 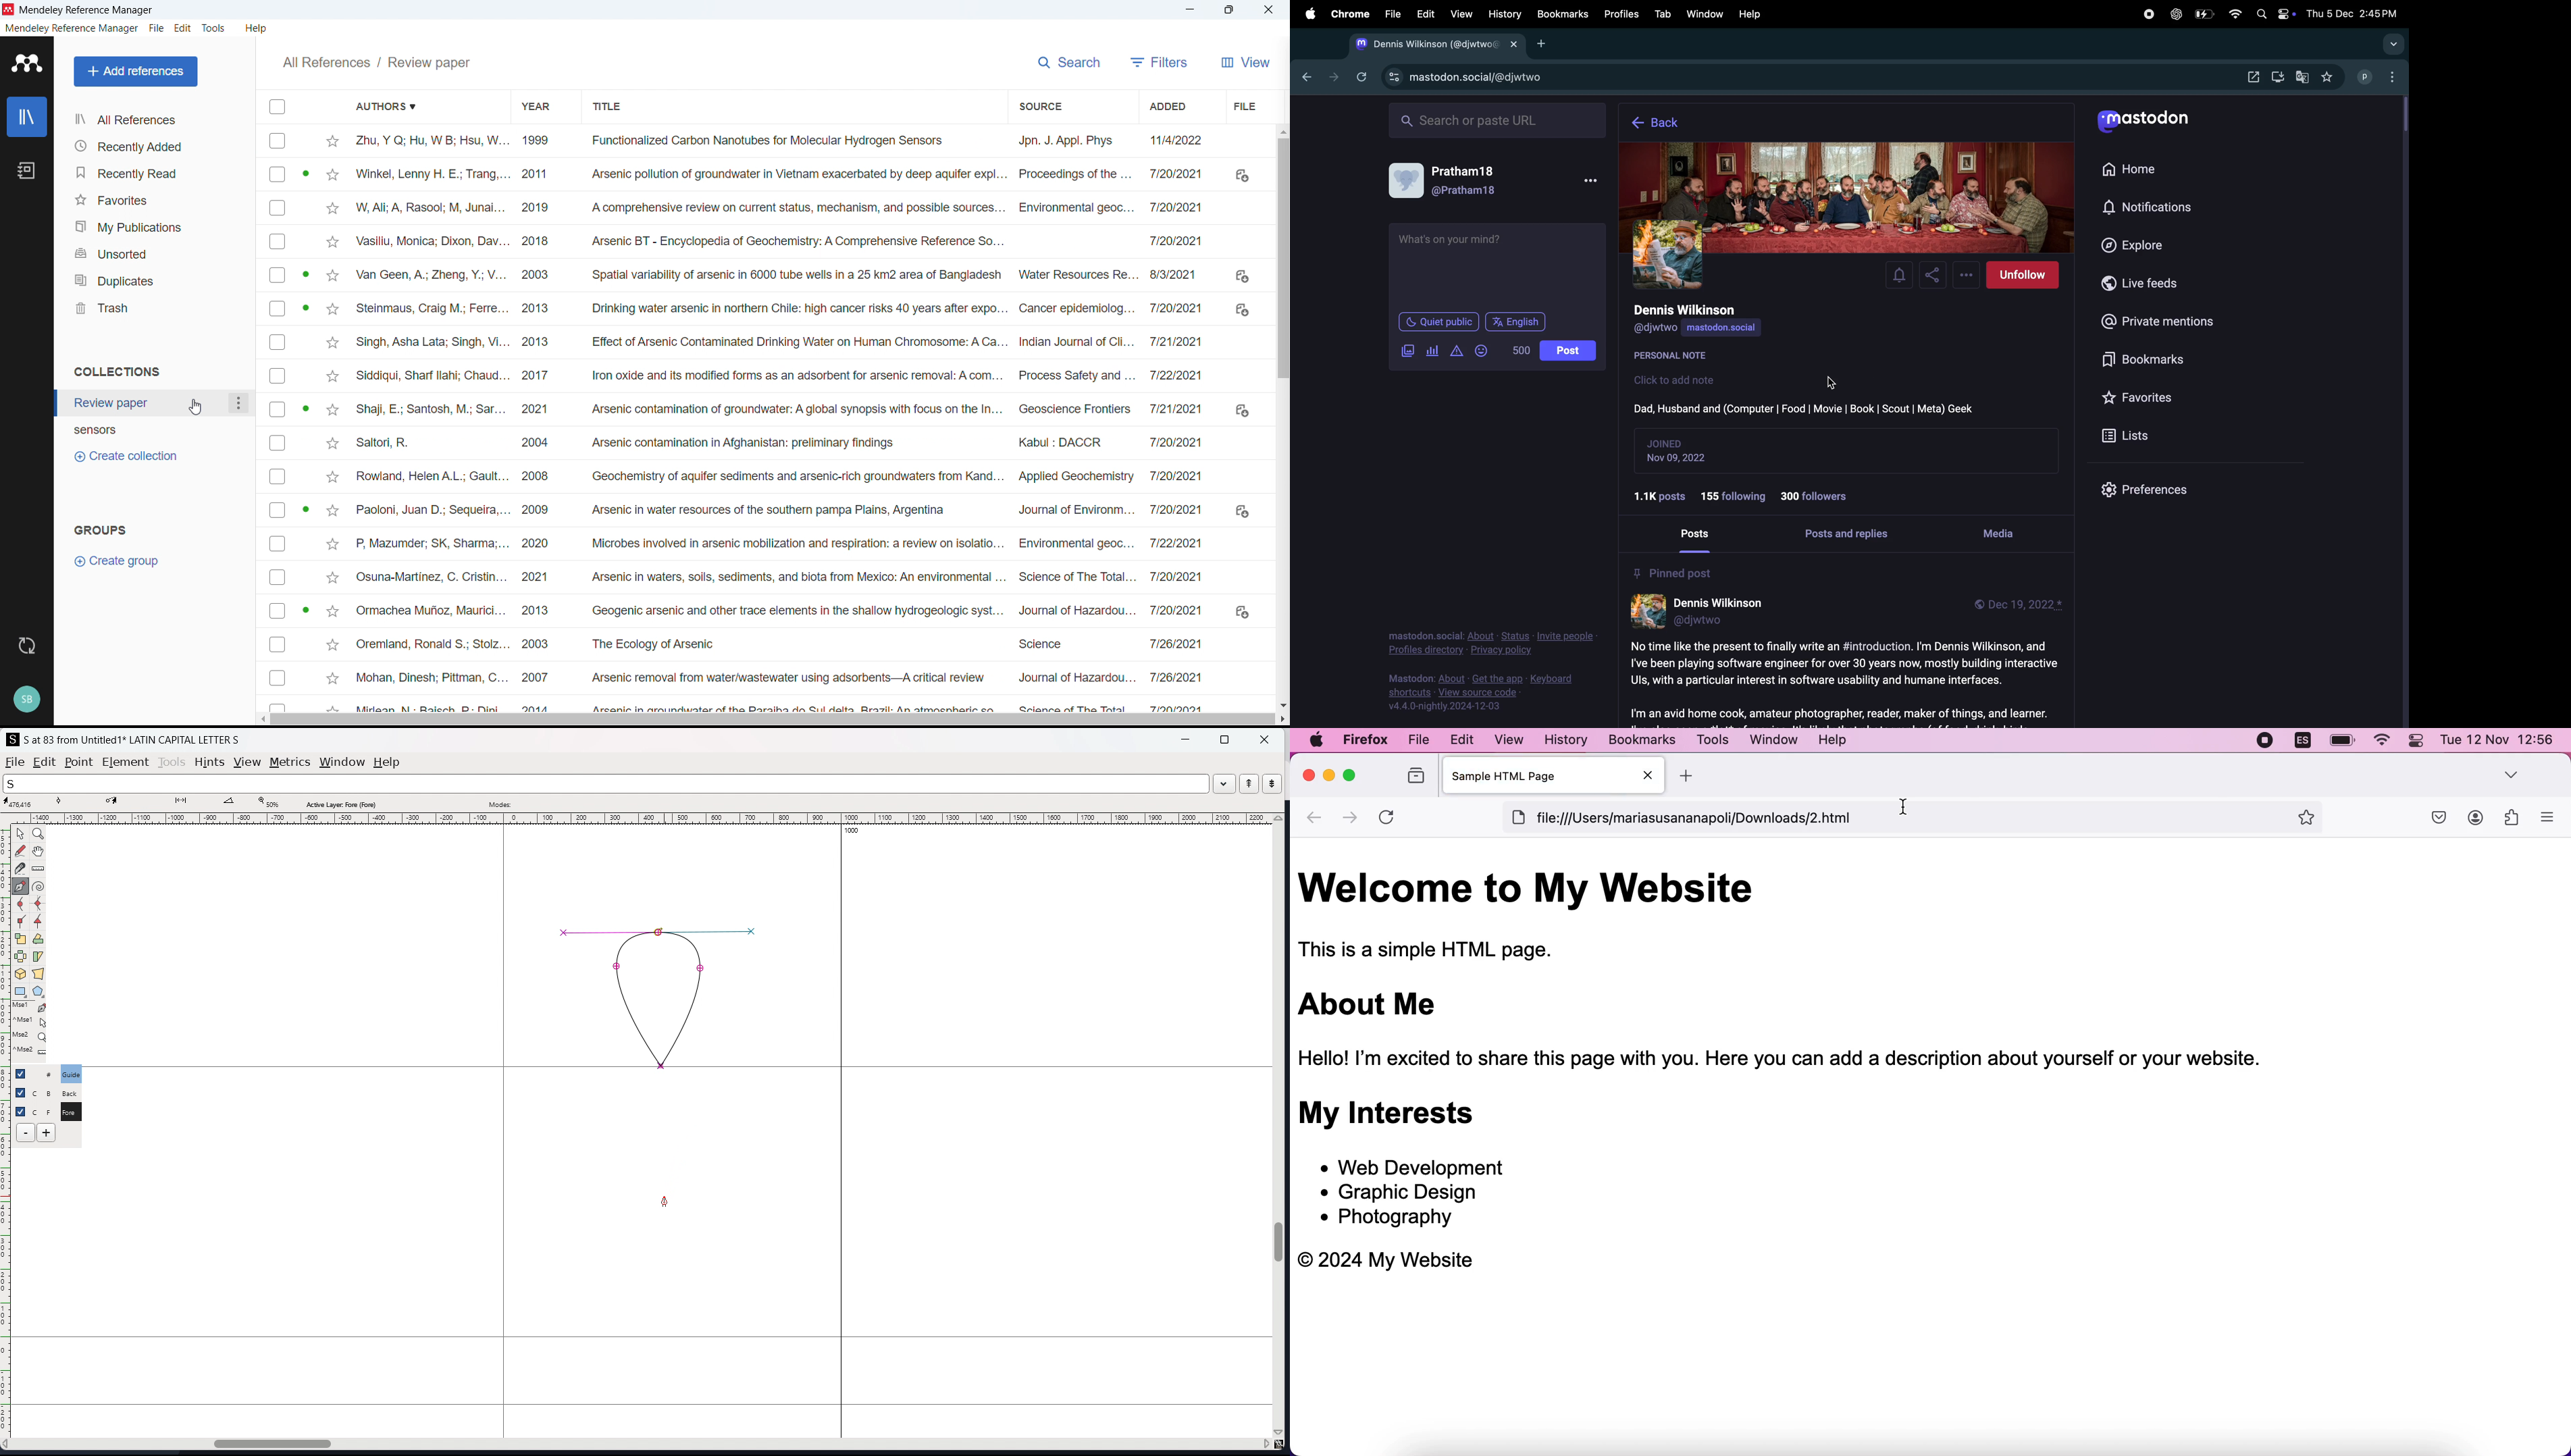 What do you see at coordinates (20, 974) in the screenshot?
I see `rotate the selection in 3D and project back to plane ` at bounding box center [20, 974].